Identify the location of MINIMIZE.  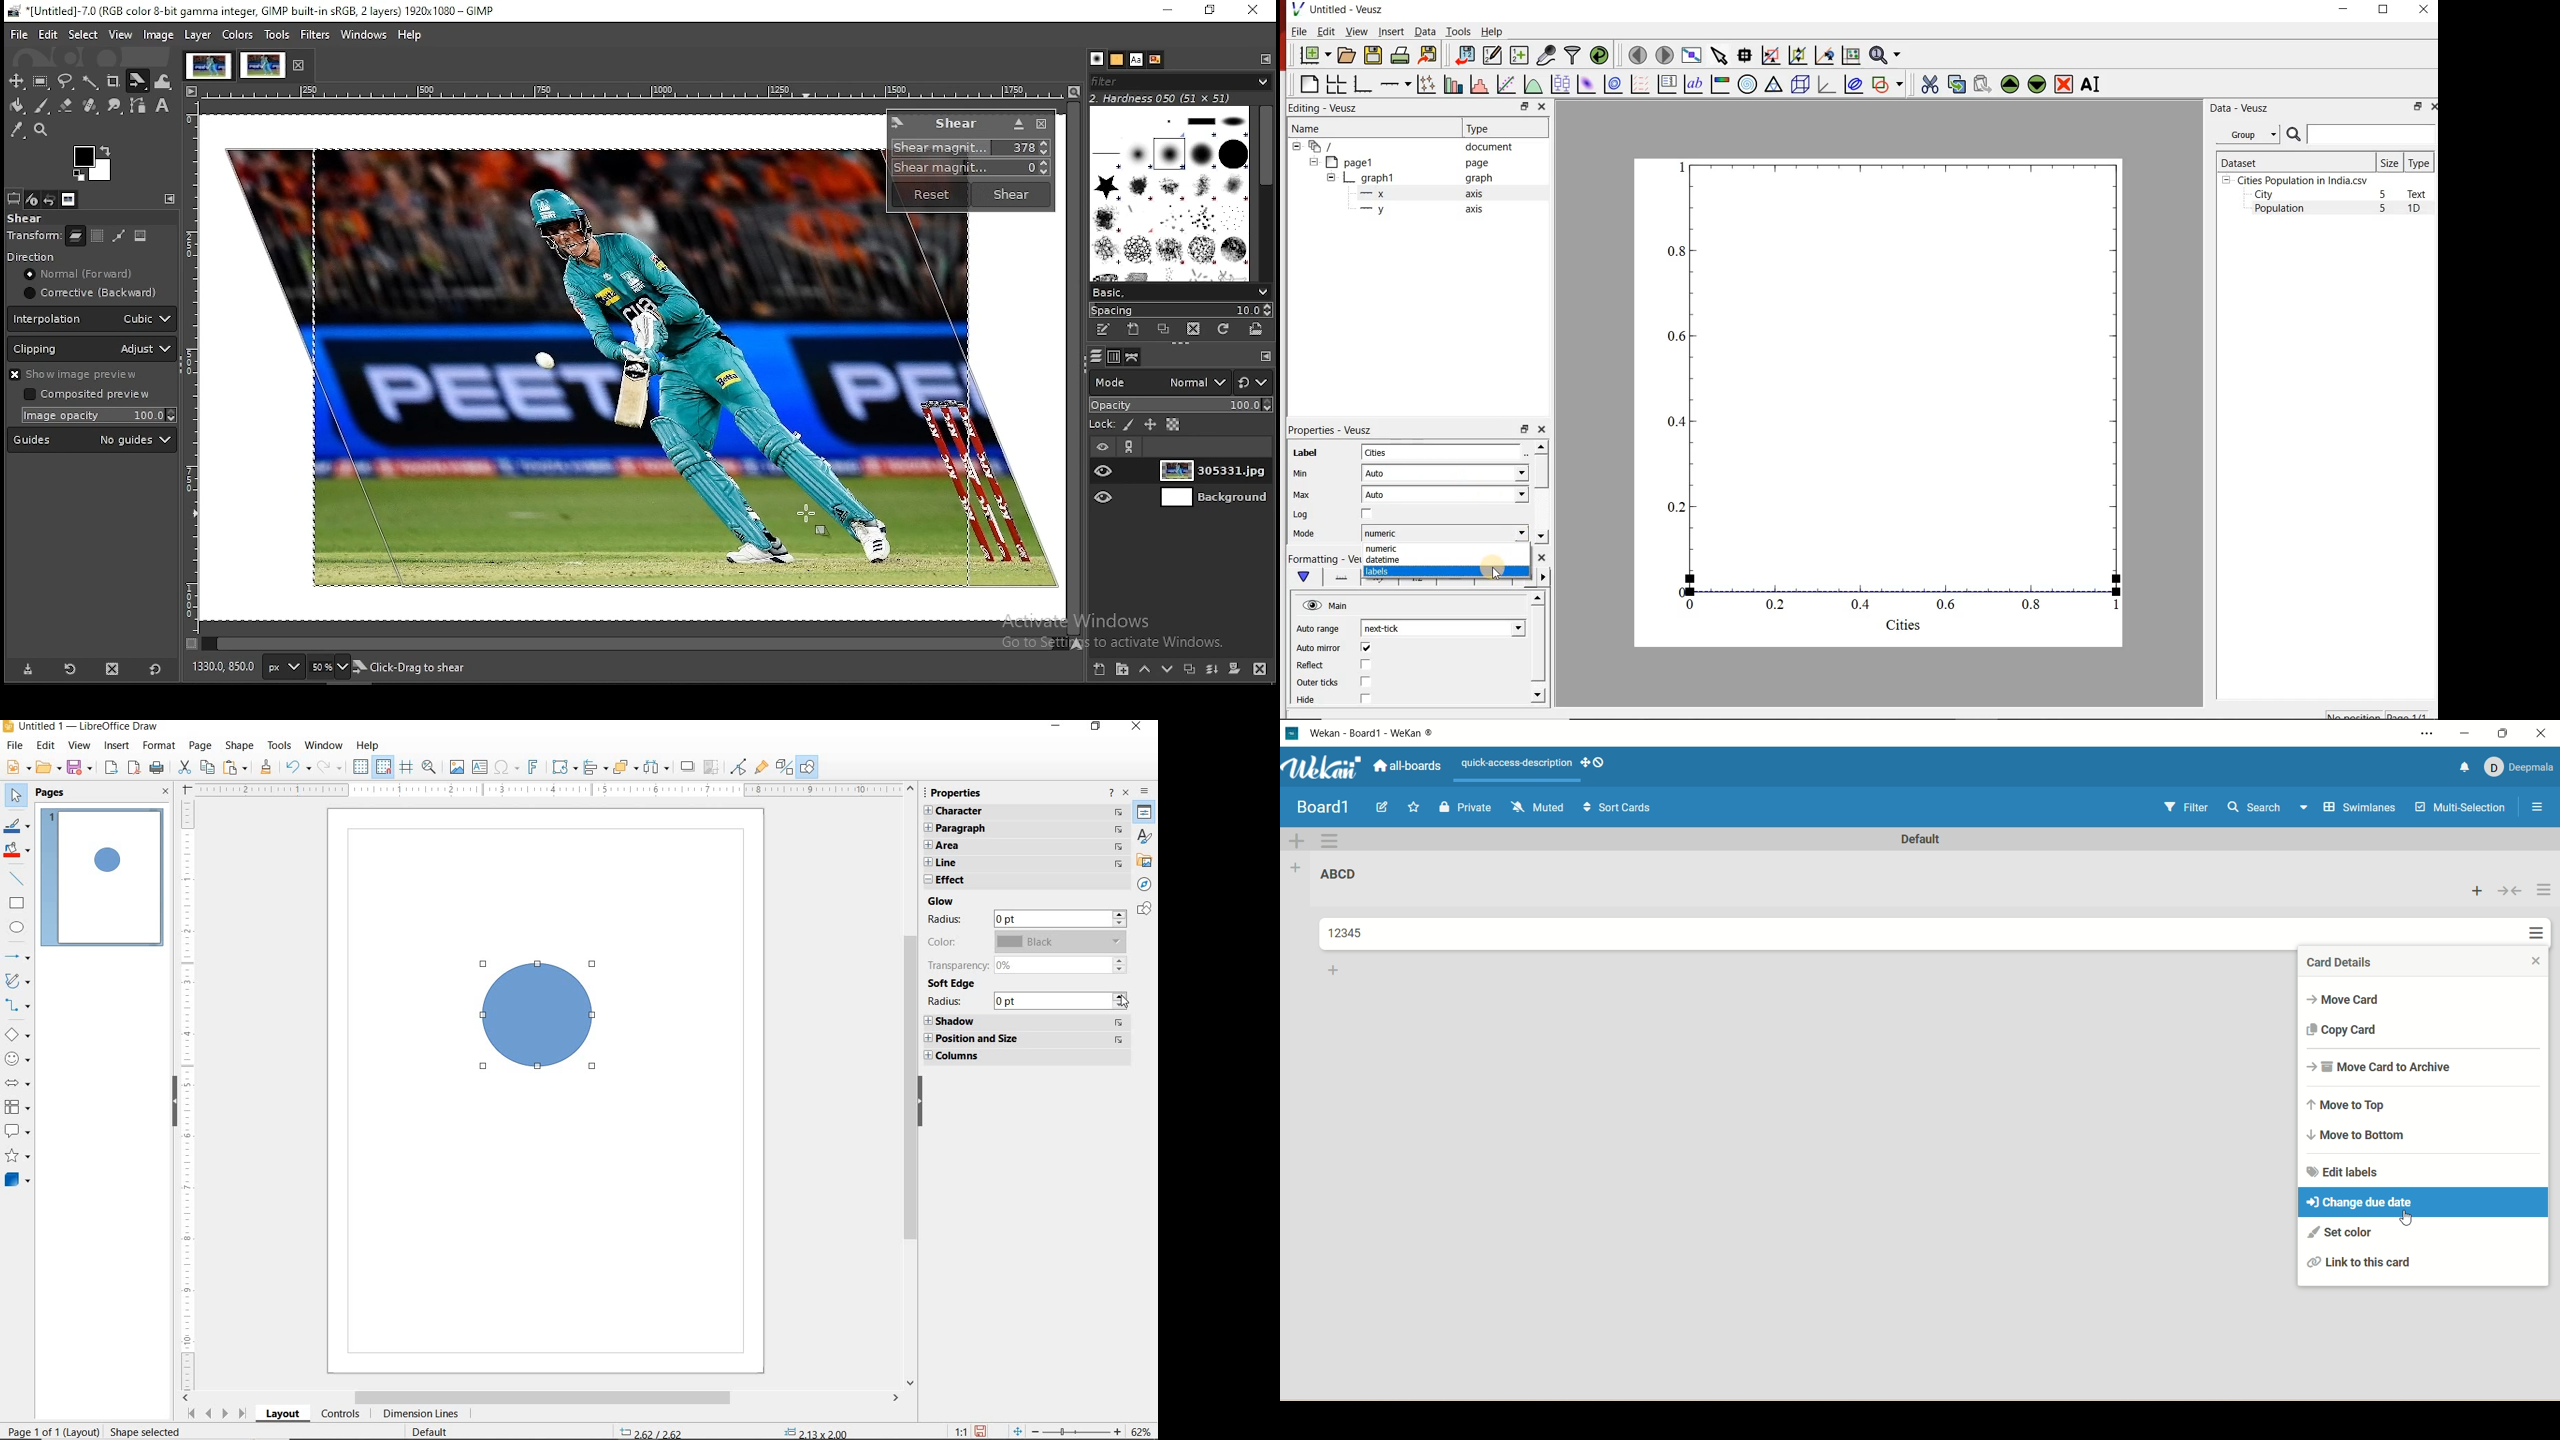
(1055, 727).